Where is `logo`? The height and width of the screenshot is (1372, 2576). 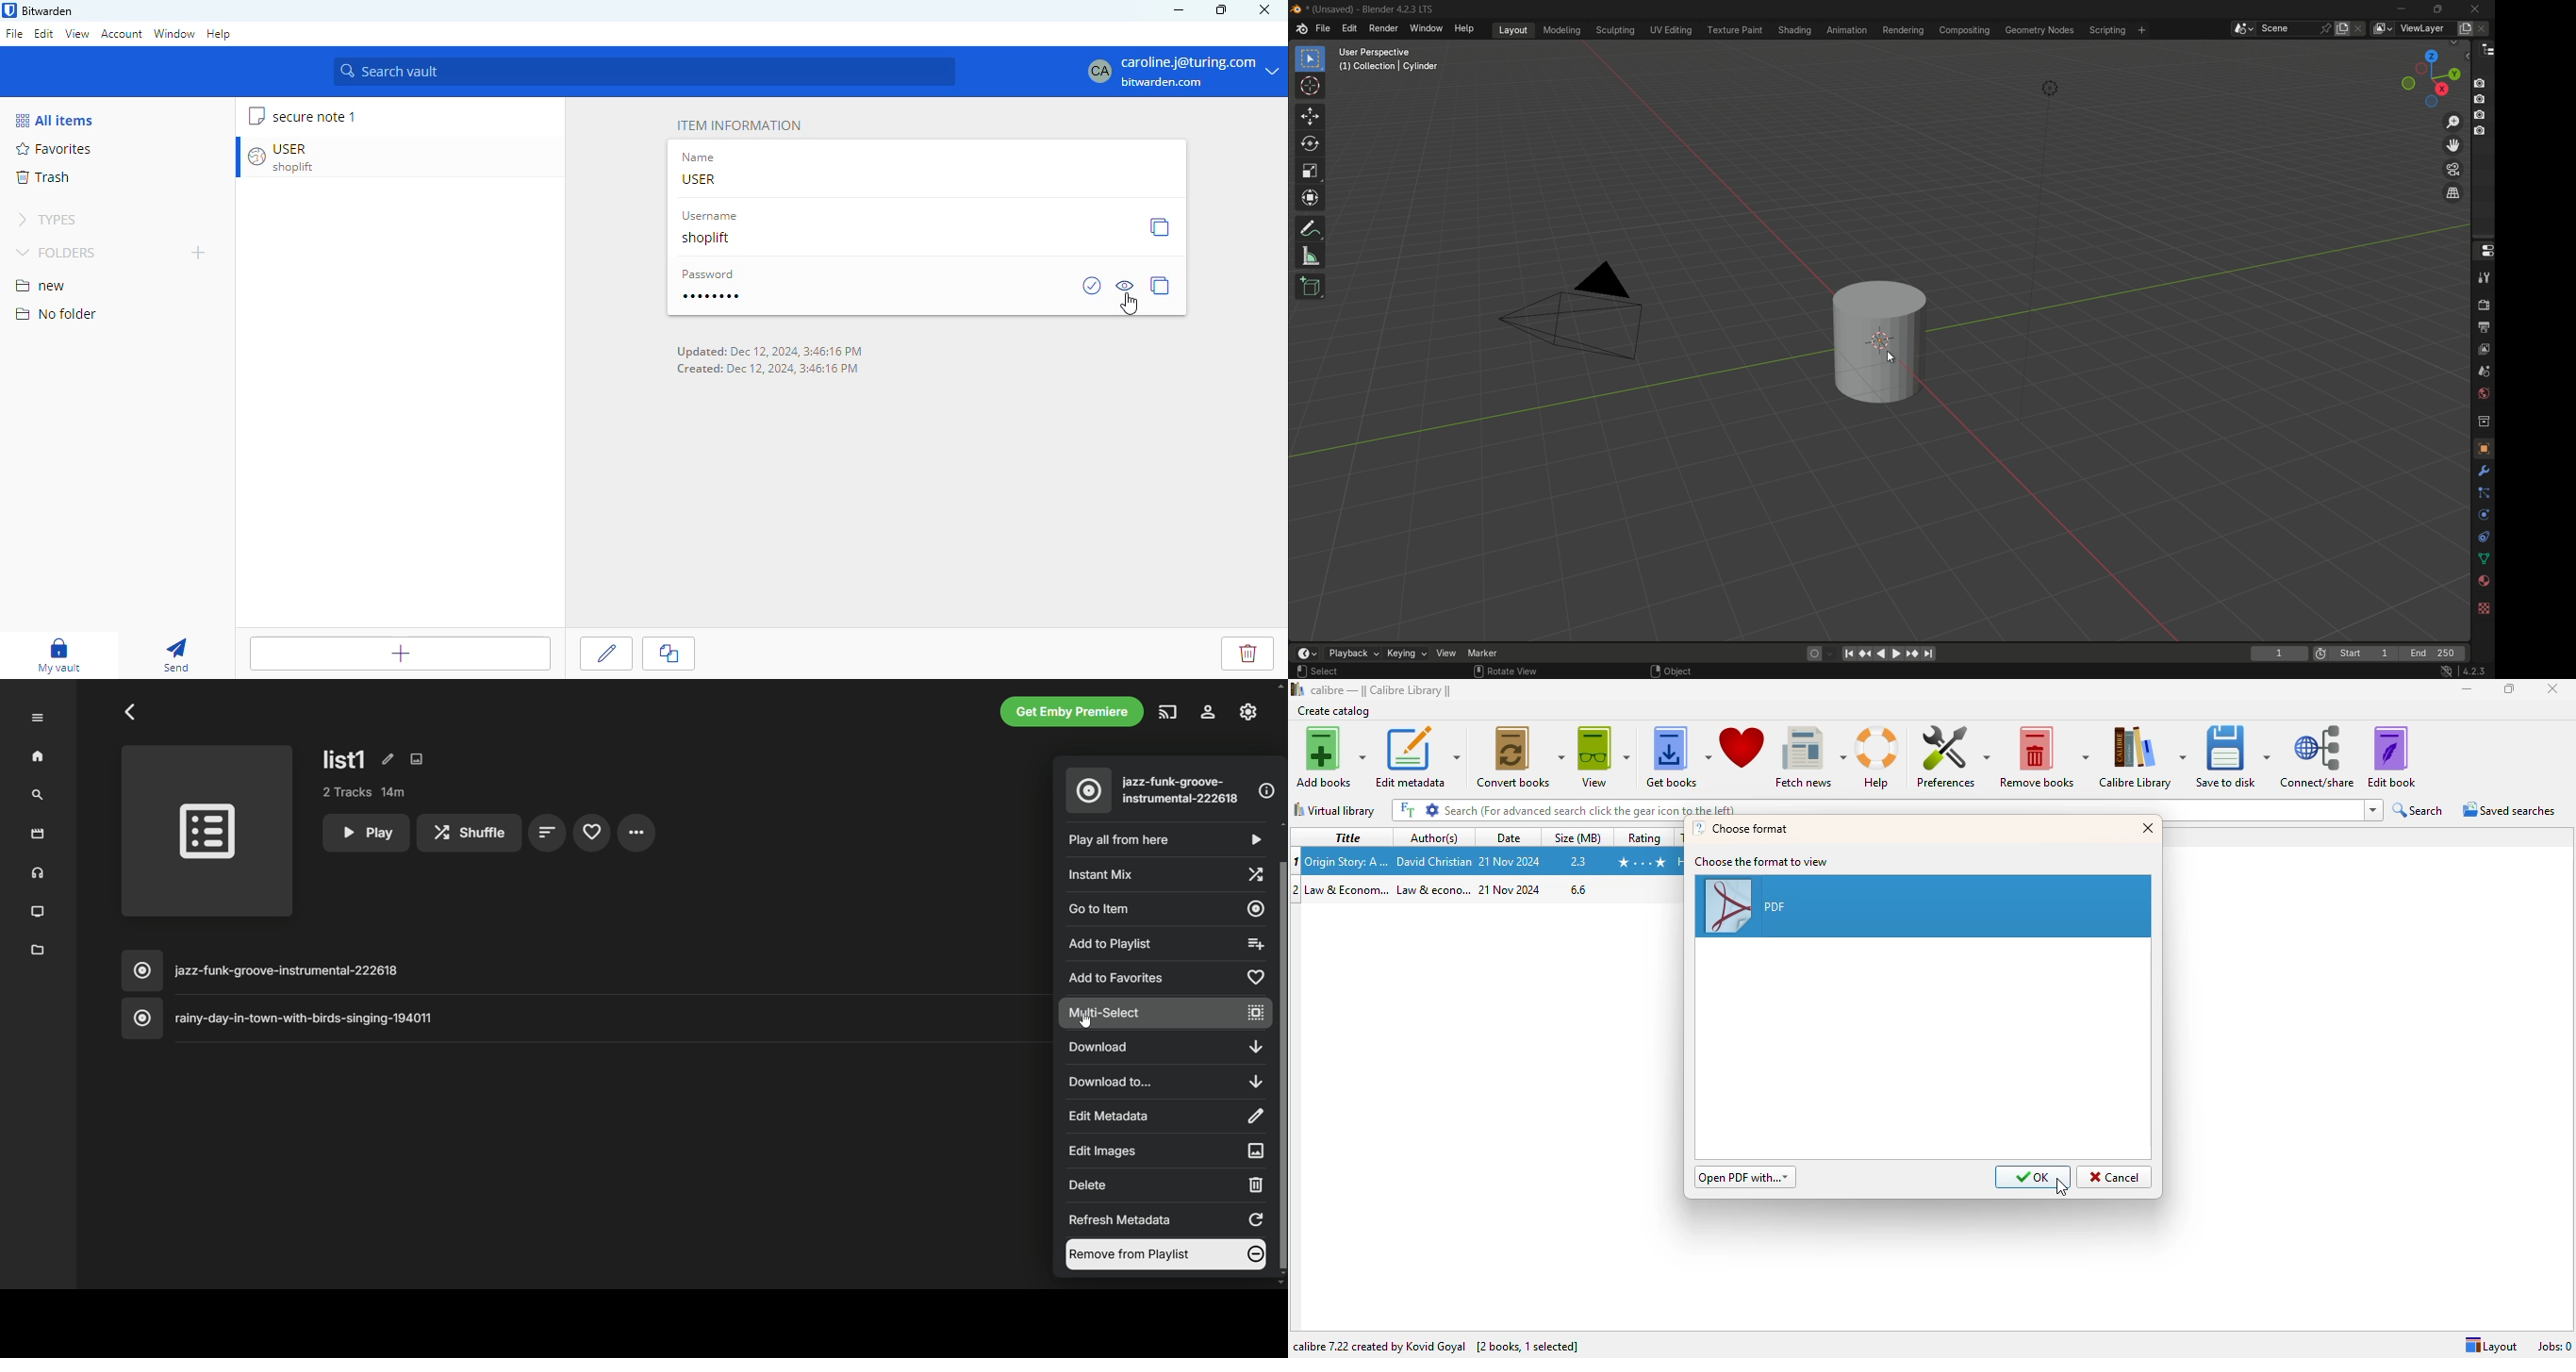 logo is located at coordinates (9, 10).